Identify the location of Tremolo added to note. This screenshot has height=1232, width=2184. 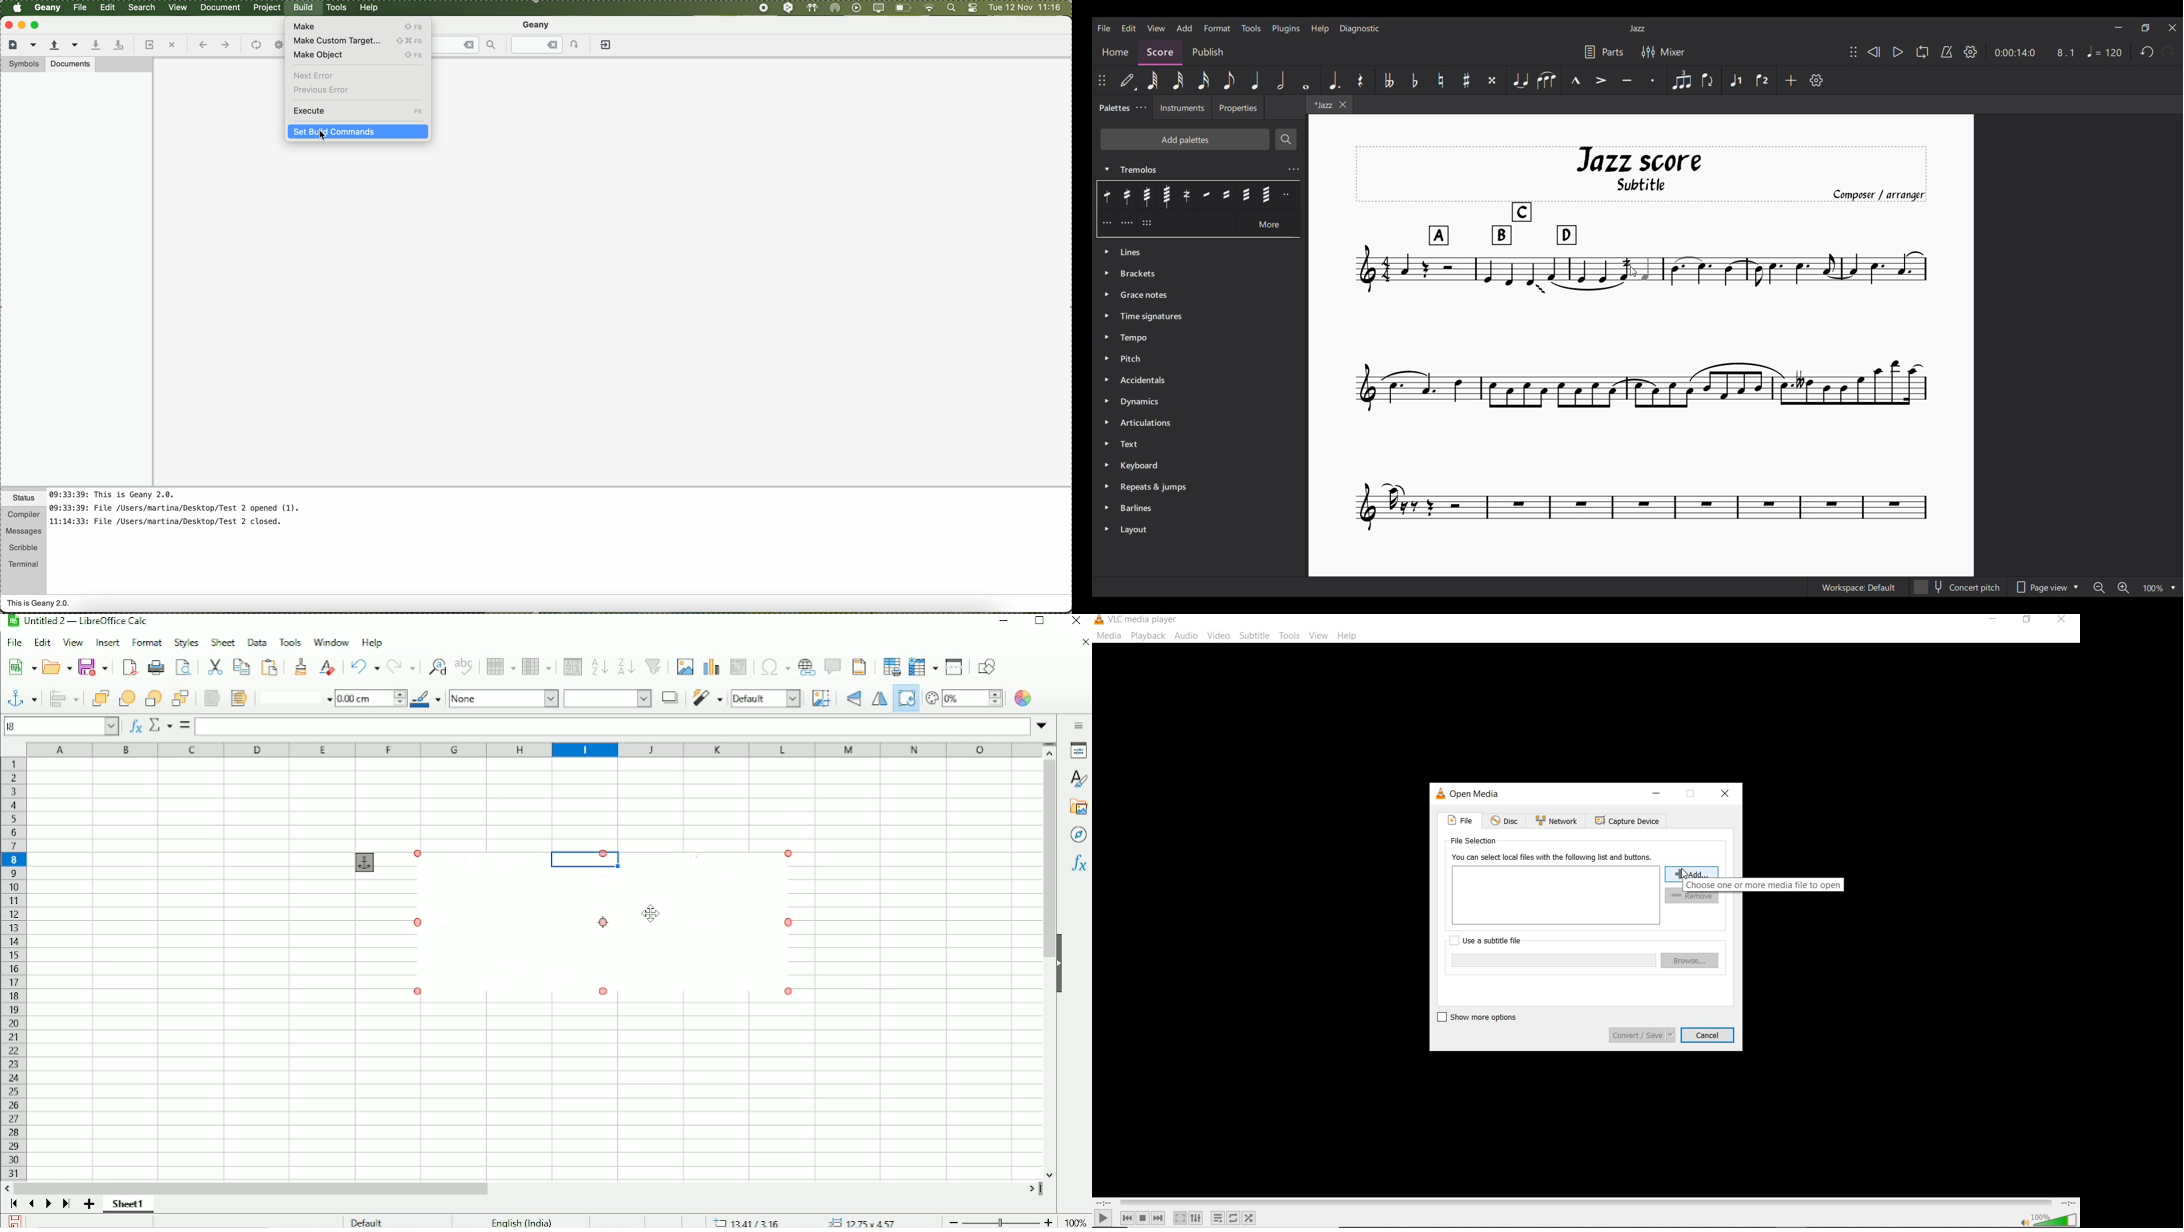
(1626, 269).